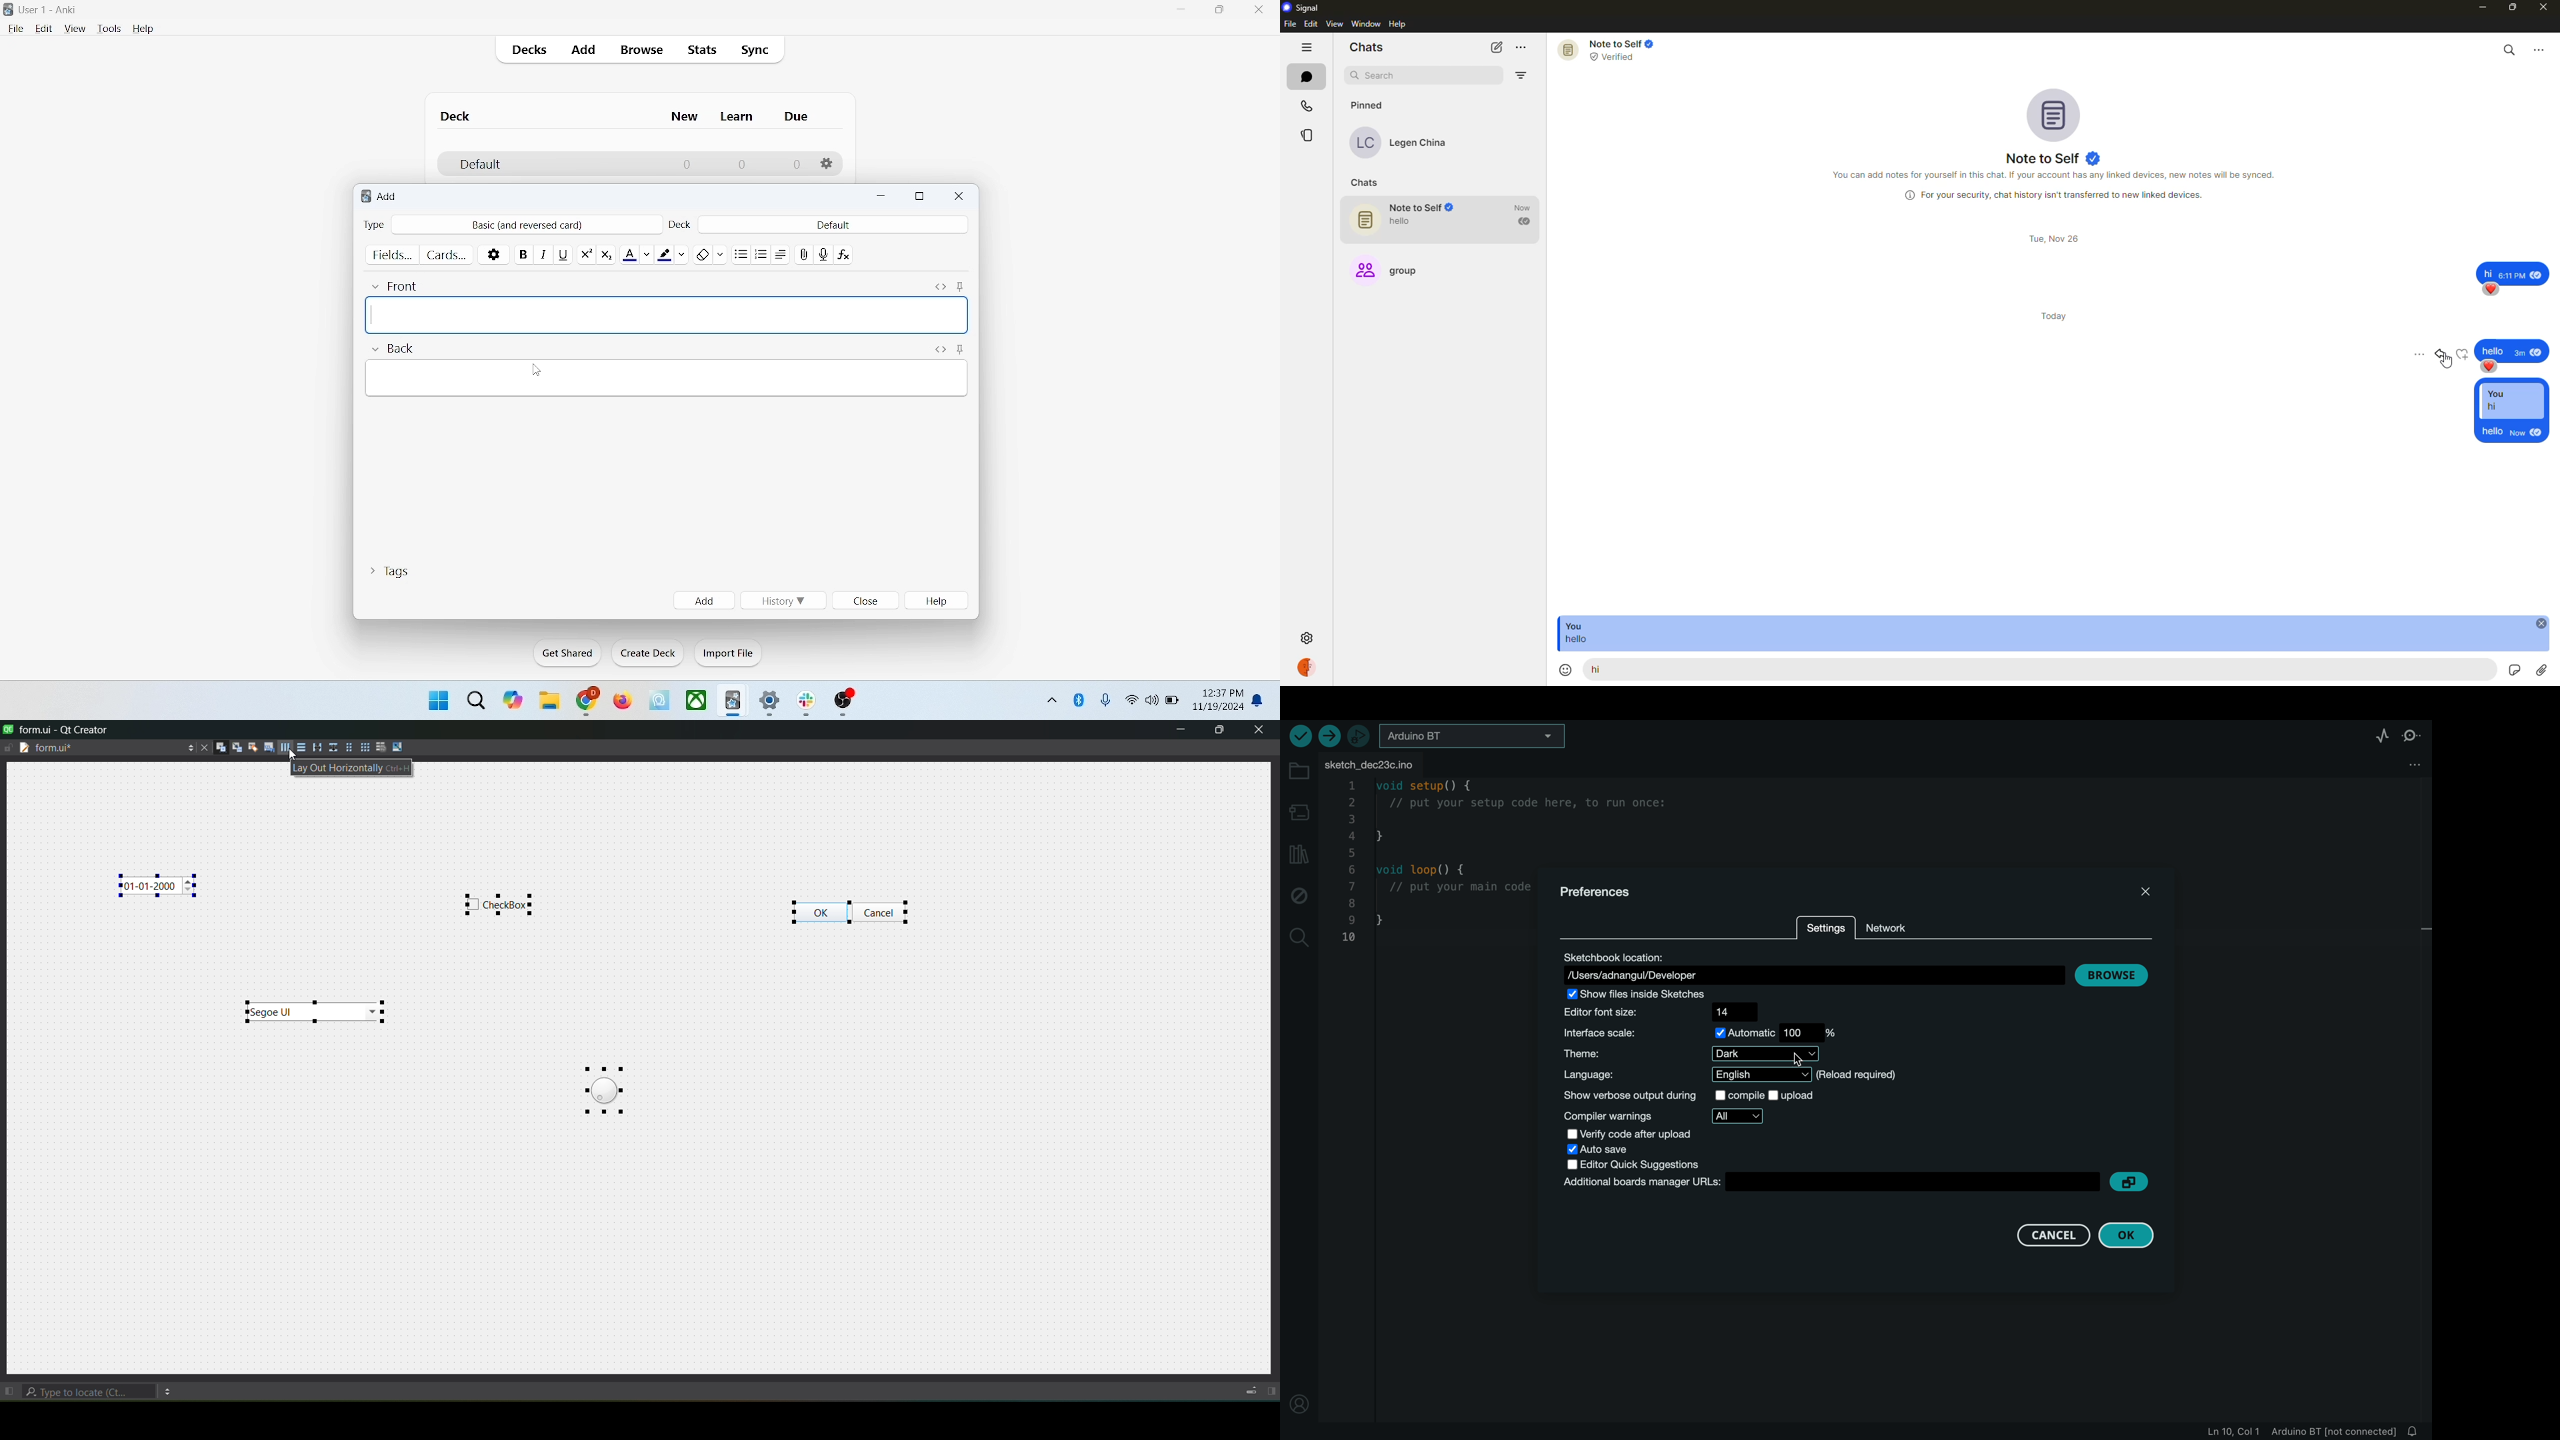 The image size is (2576, 1456). I want to click on italics, so click(541, 253).